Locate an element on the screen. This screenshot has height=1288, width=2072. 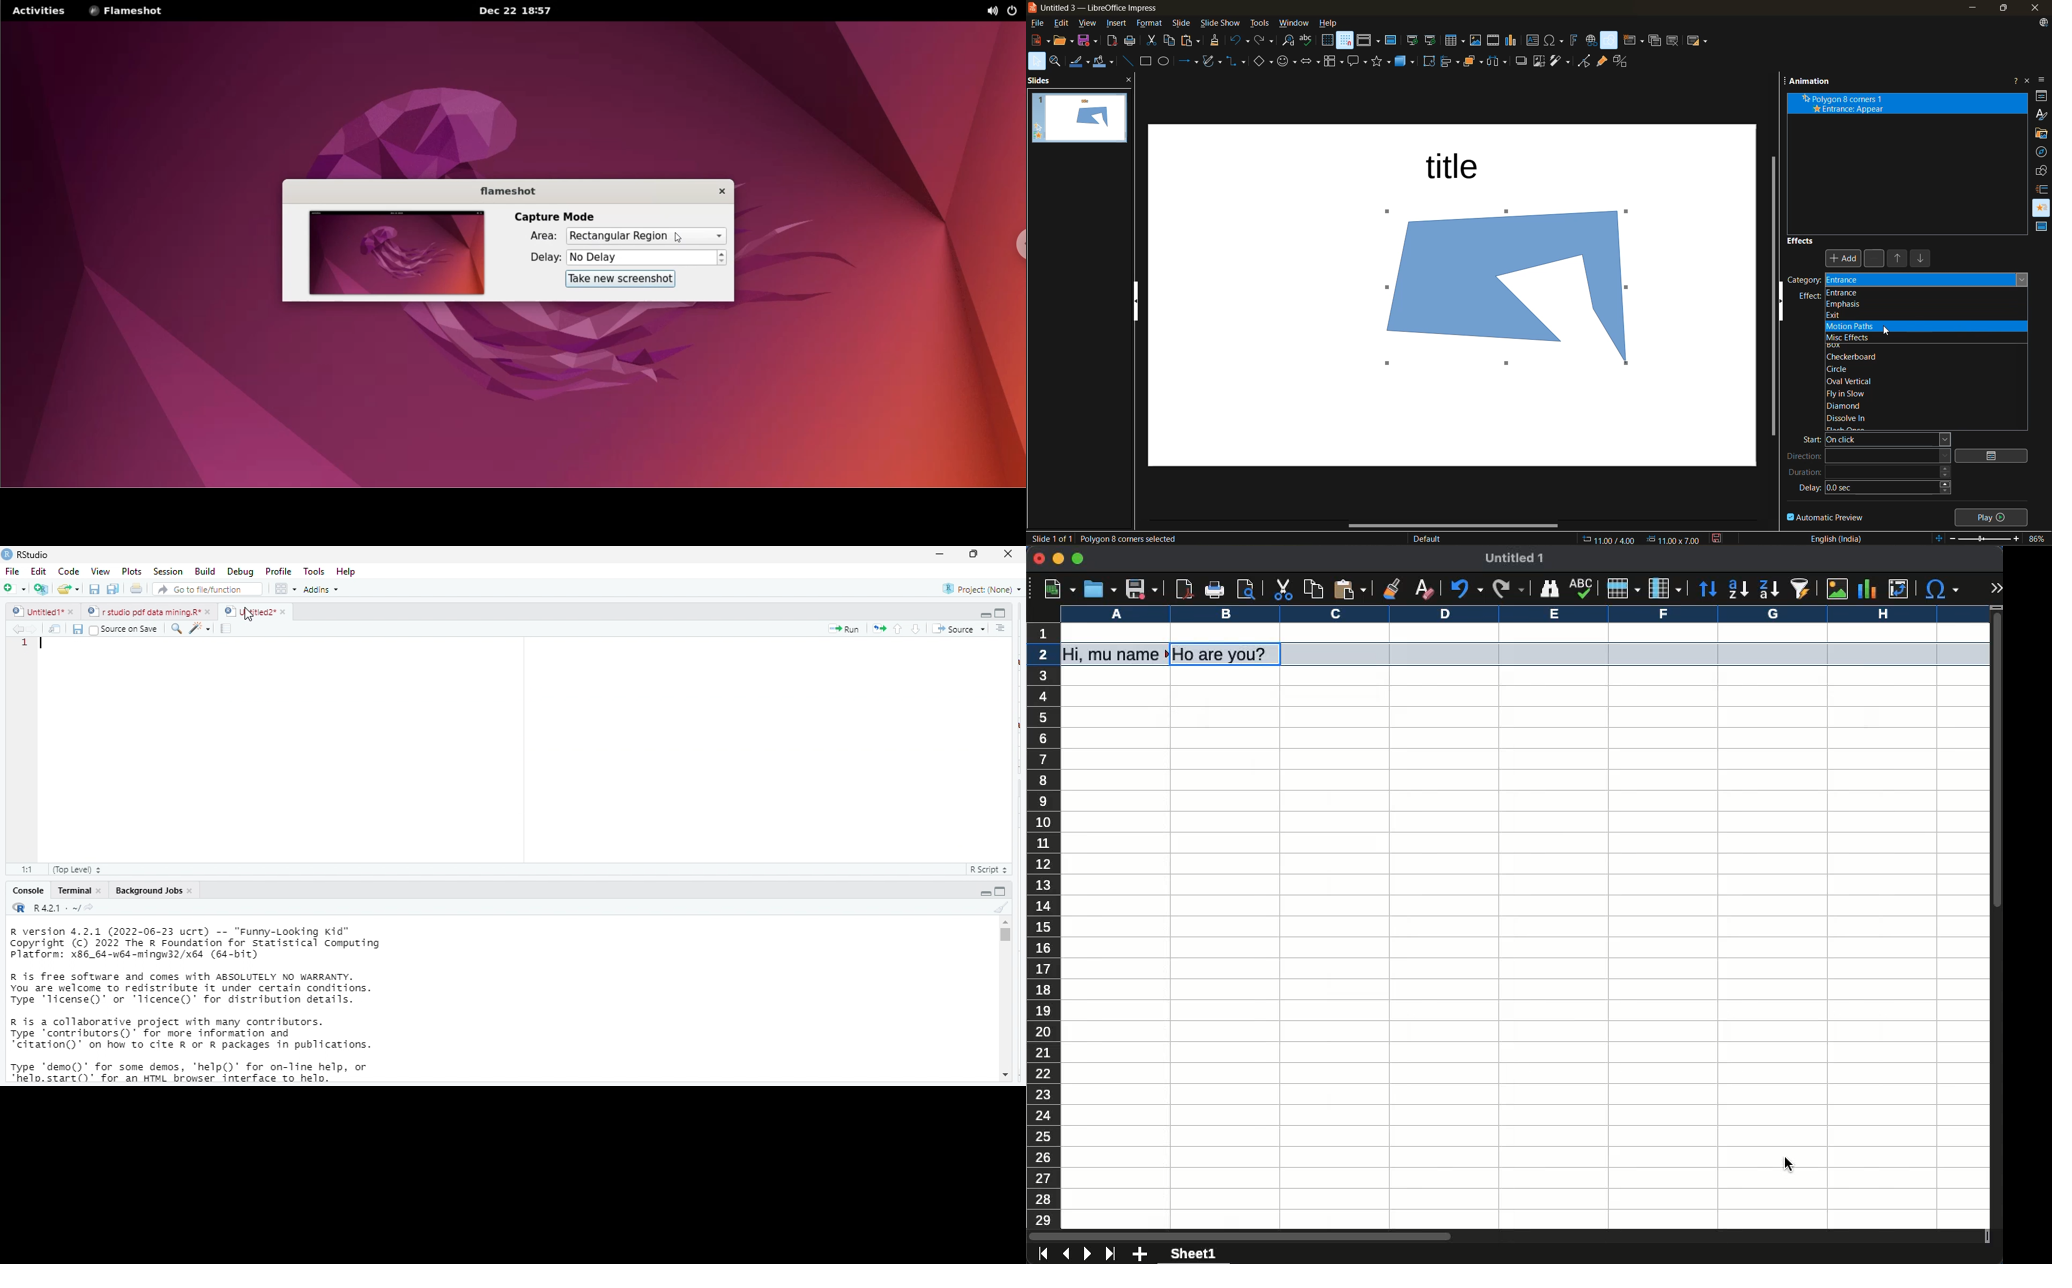
sort is located at coordinates (1801, 589).